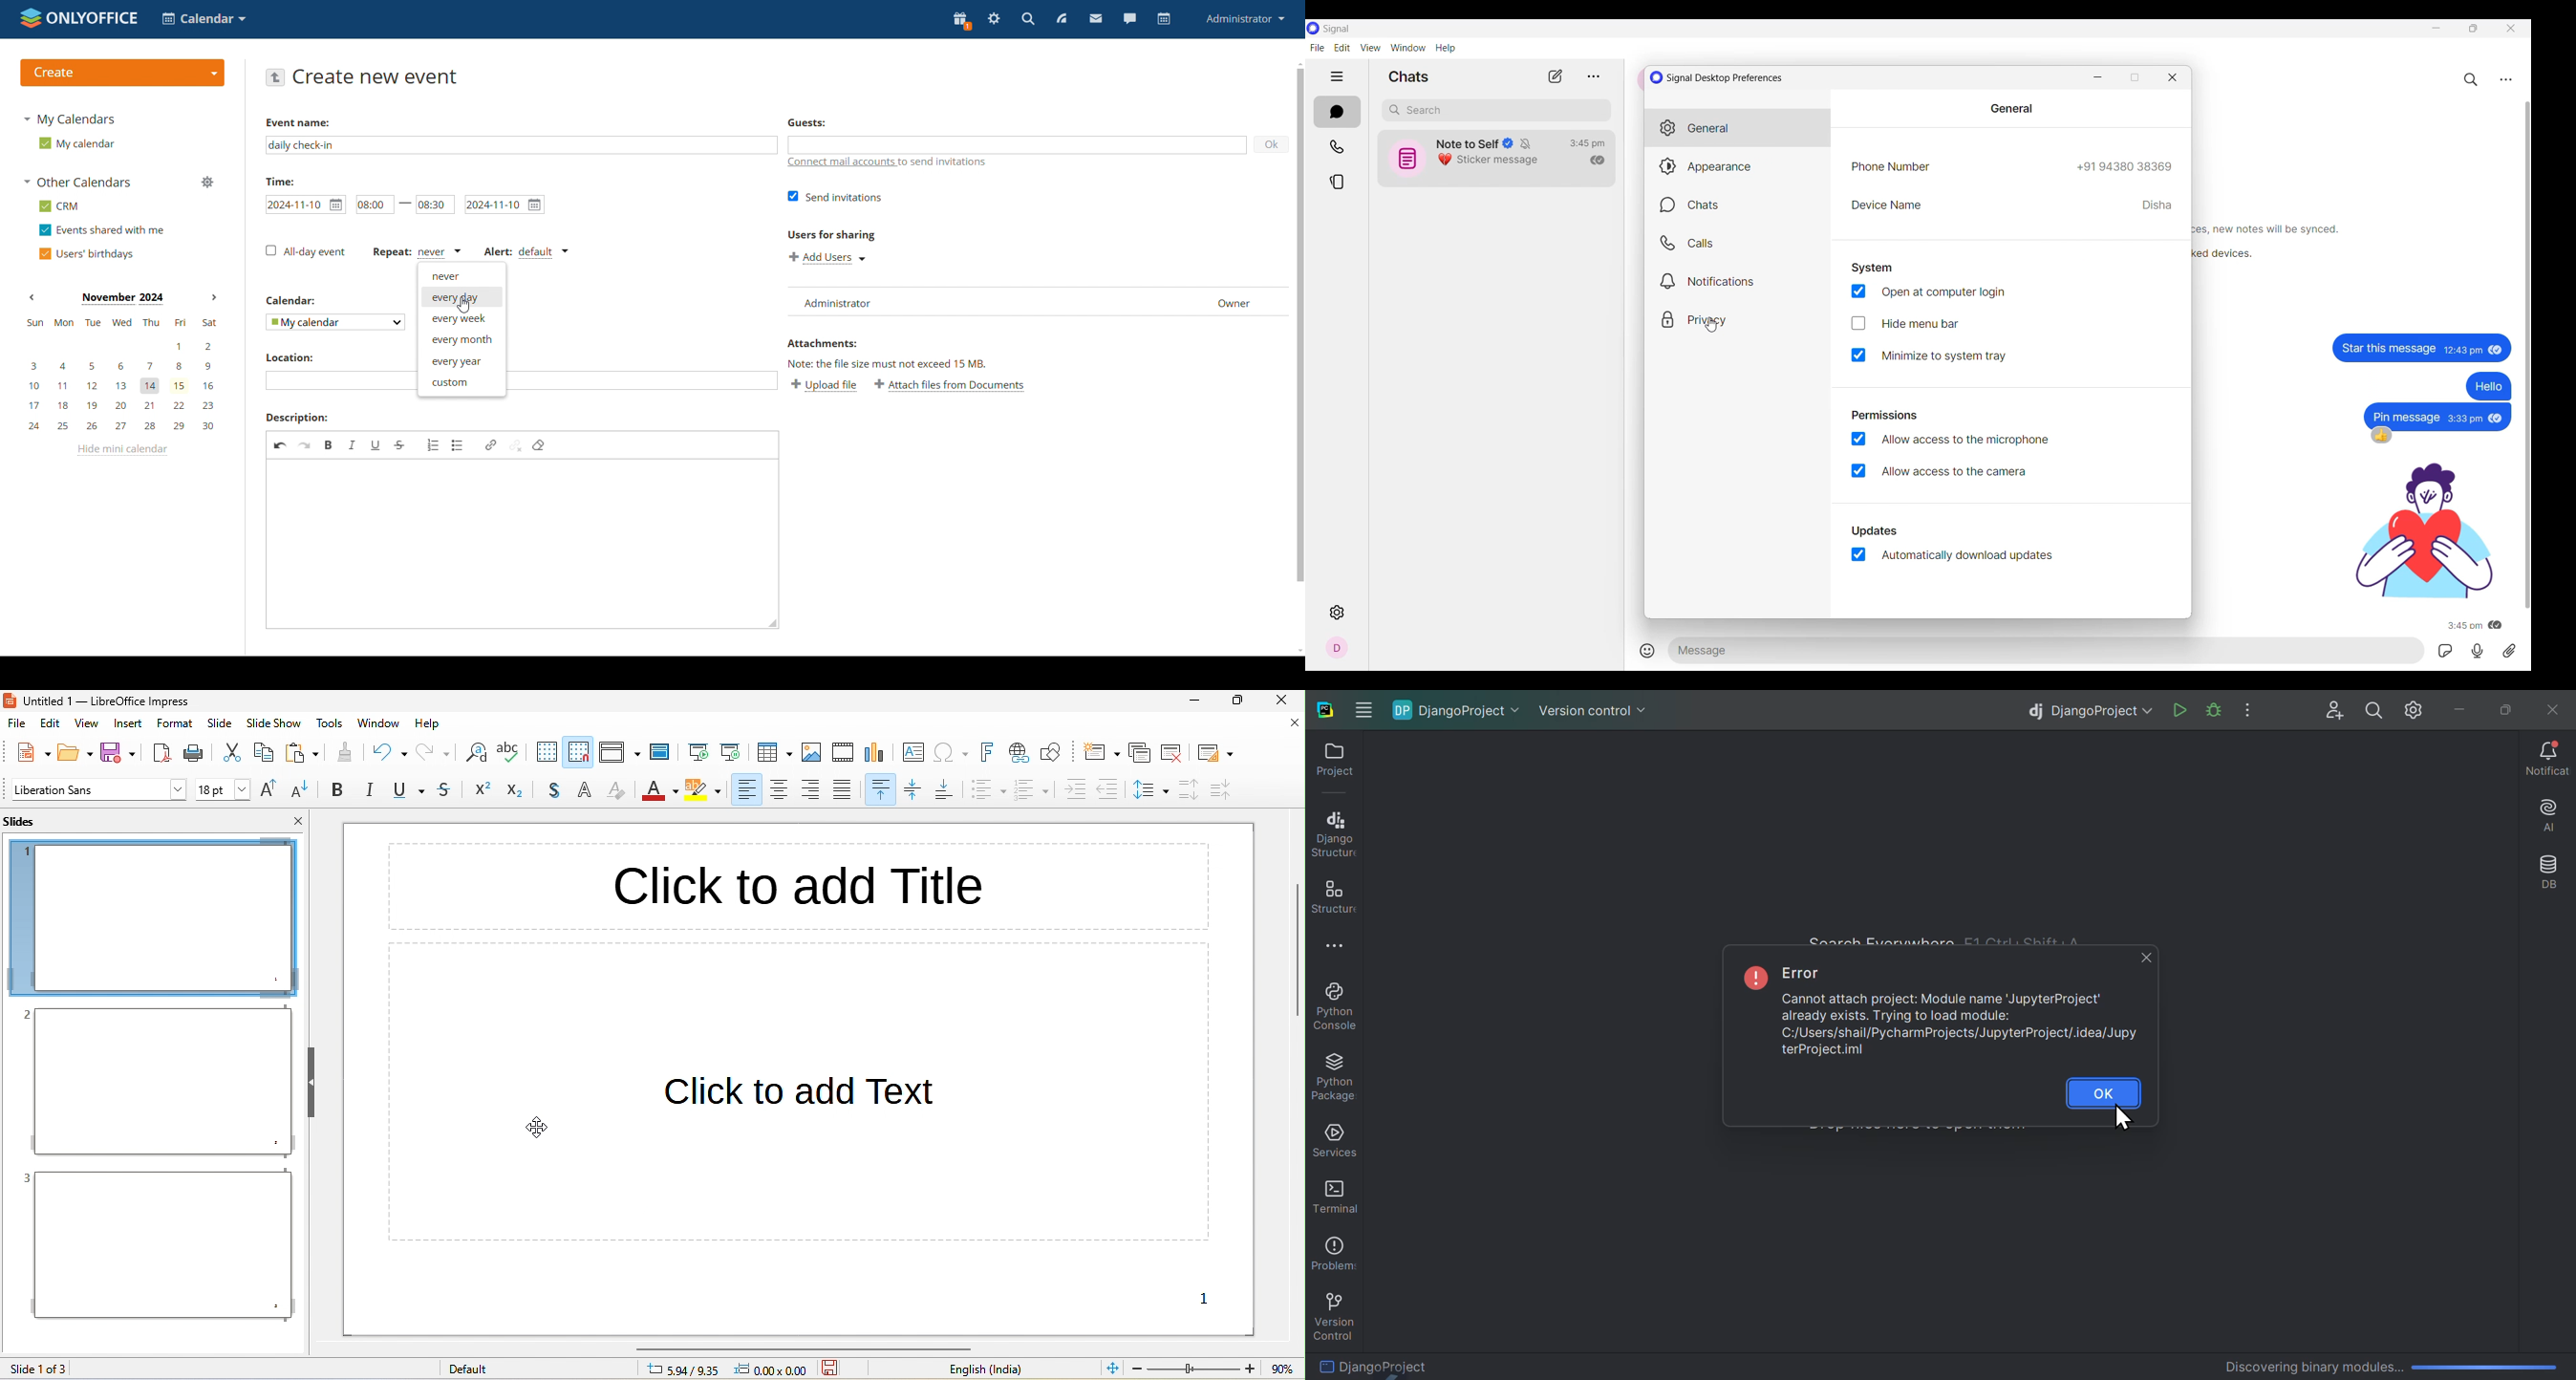 The image size is (2576, 1400). I want to click on 0.00x0.00, so click(775, 1370).